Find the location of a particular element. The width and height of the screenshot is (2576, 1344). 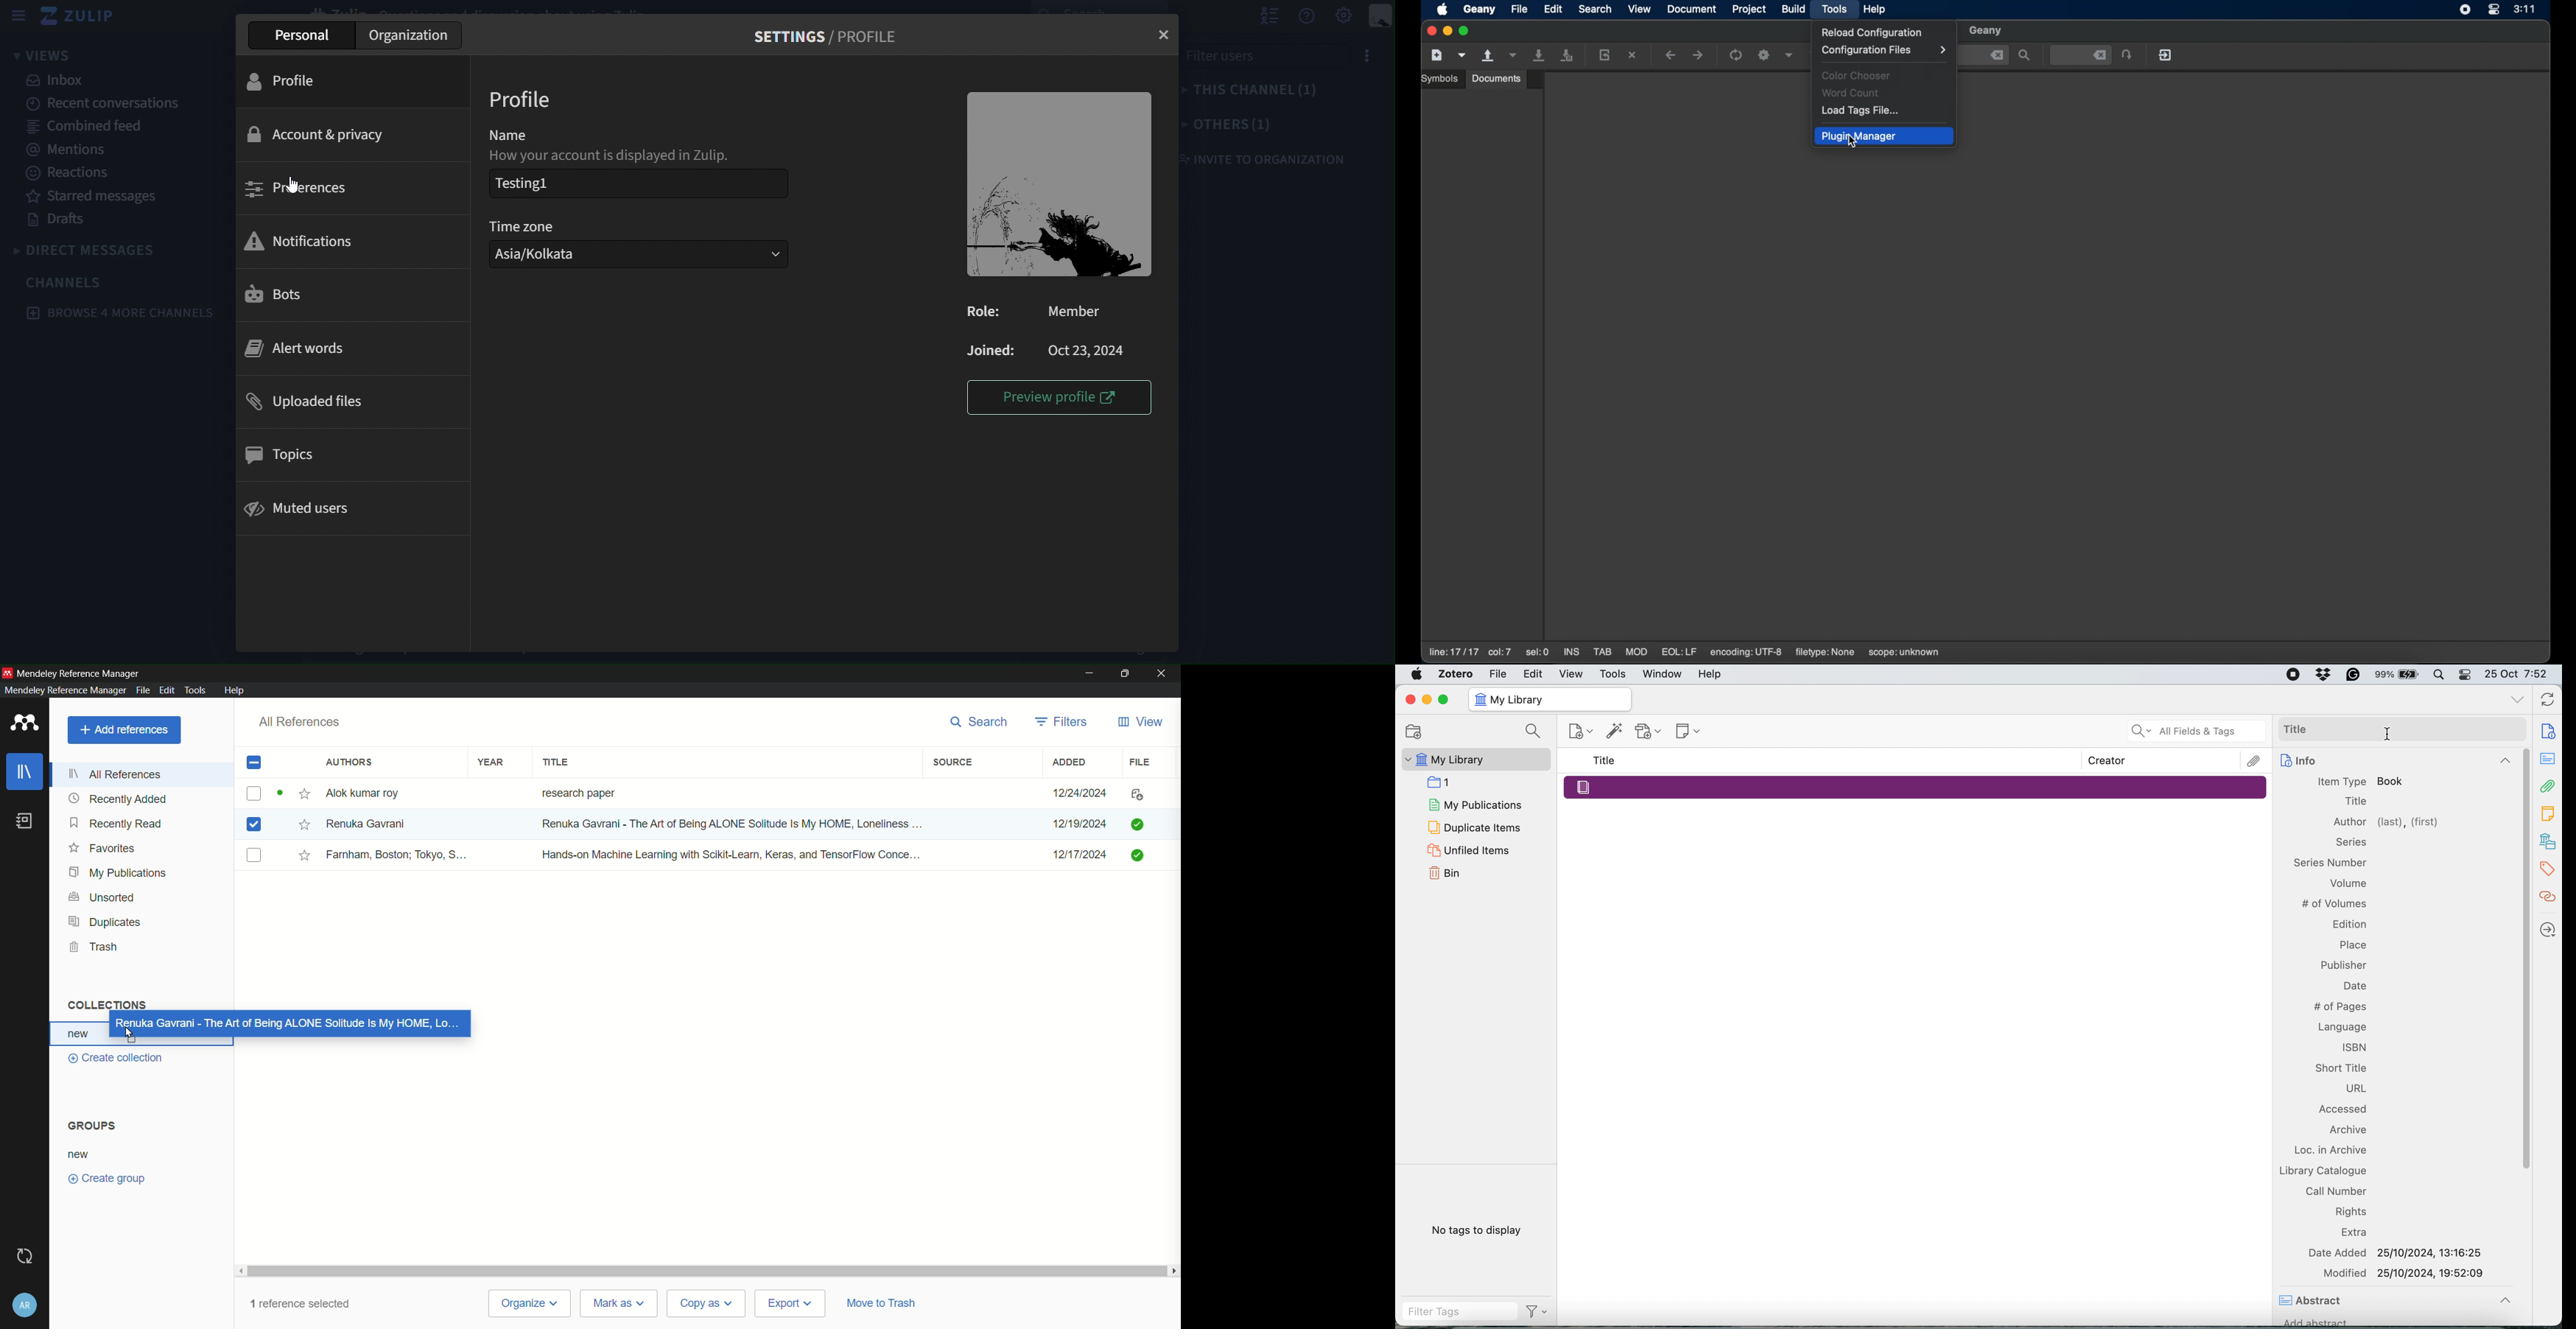

Item Type Book is located at coordinates (2361, 782).